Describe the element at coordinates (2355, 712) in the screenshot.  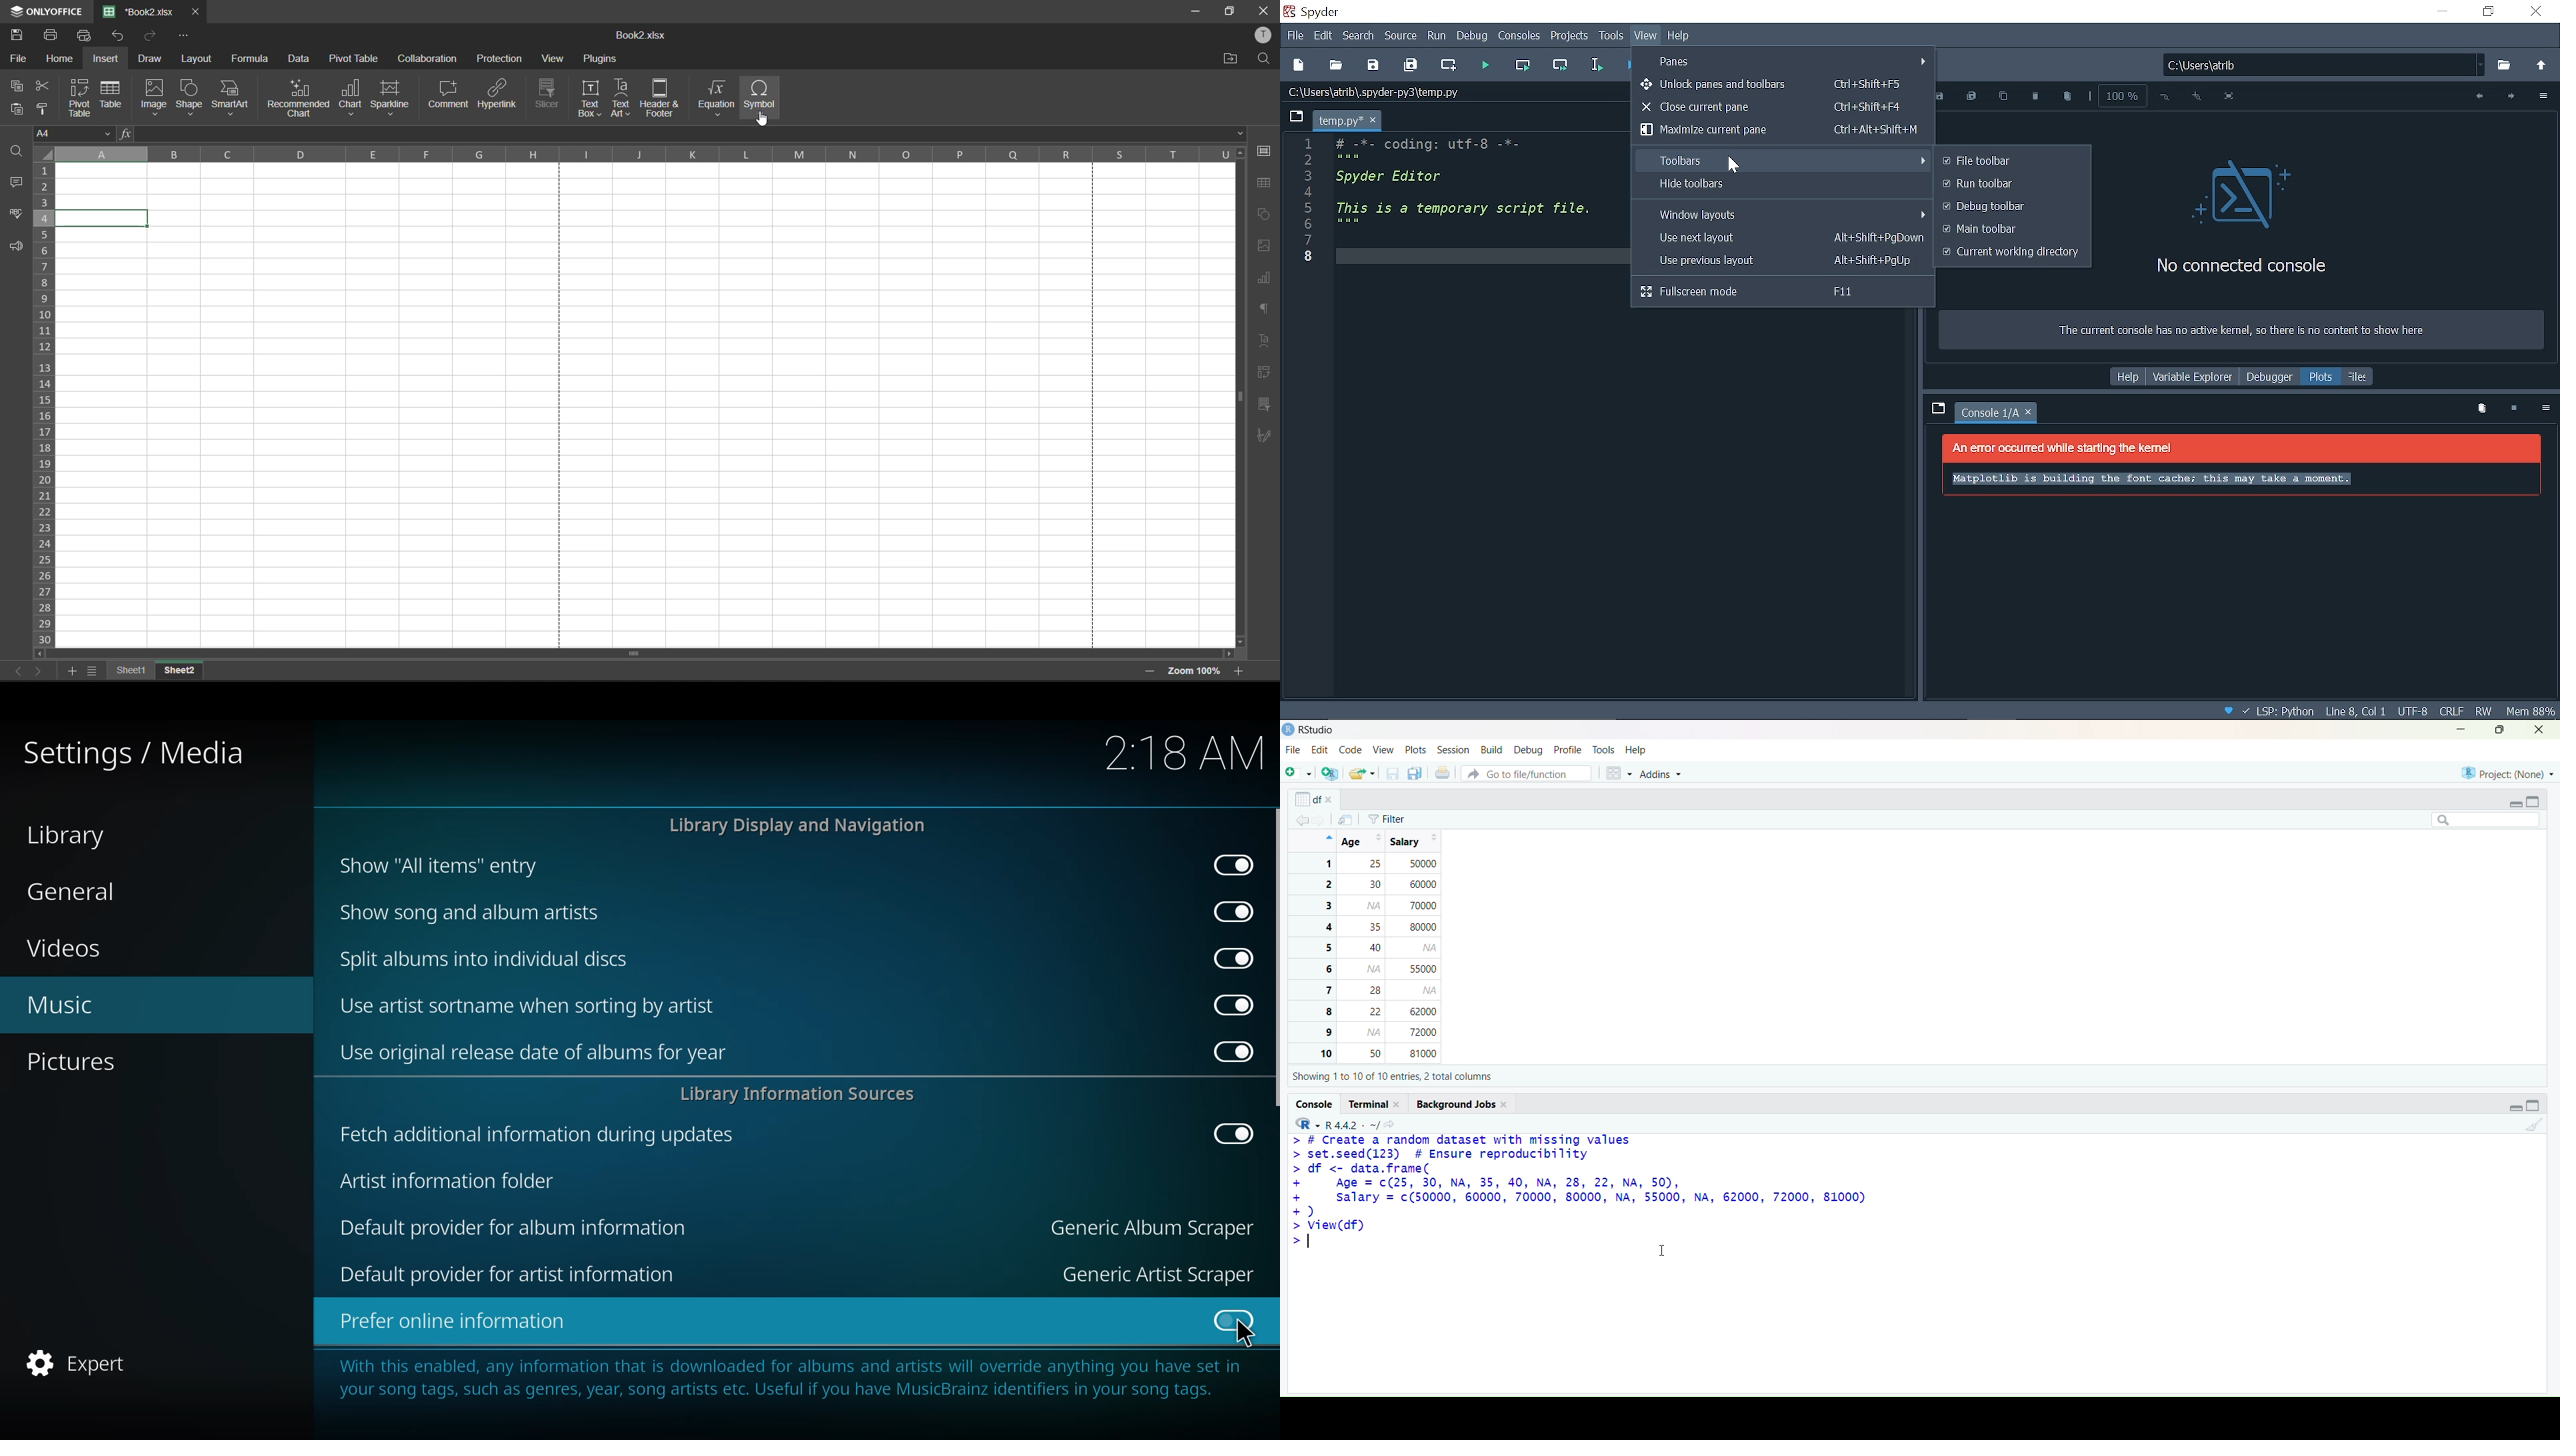
I see `Cursor position` at that location.